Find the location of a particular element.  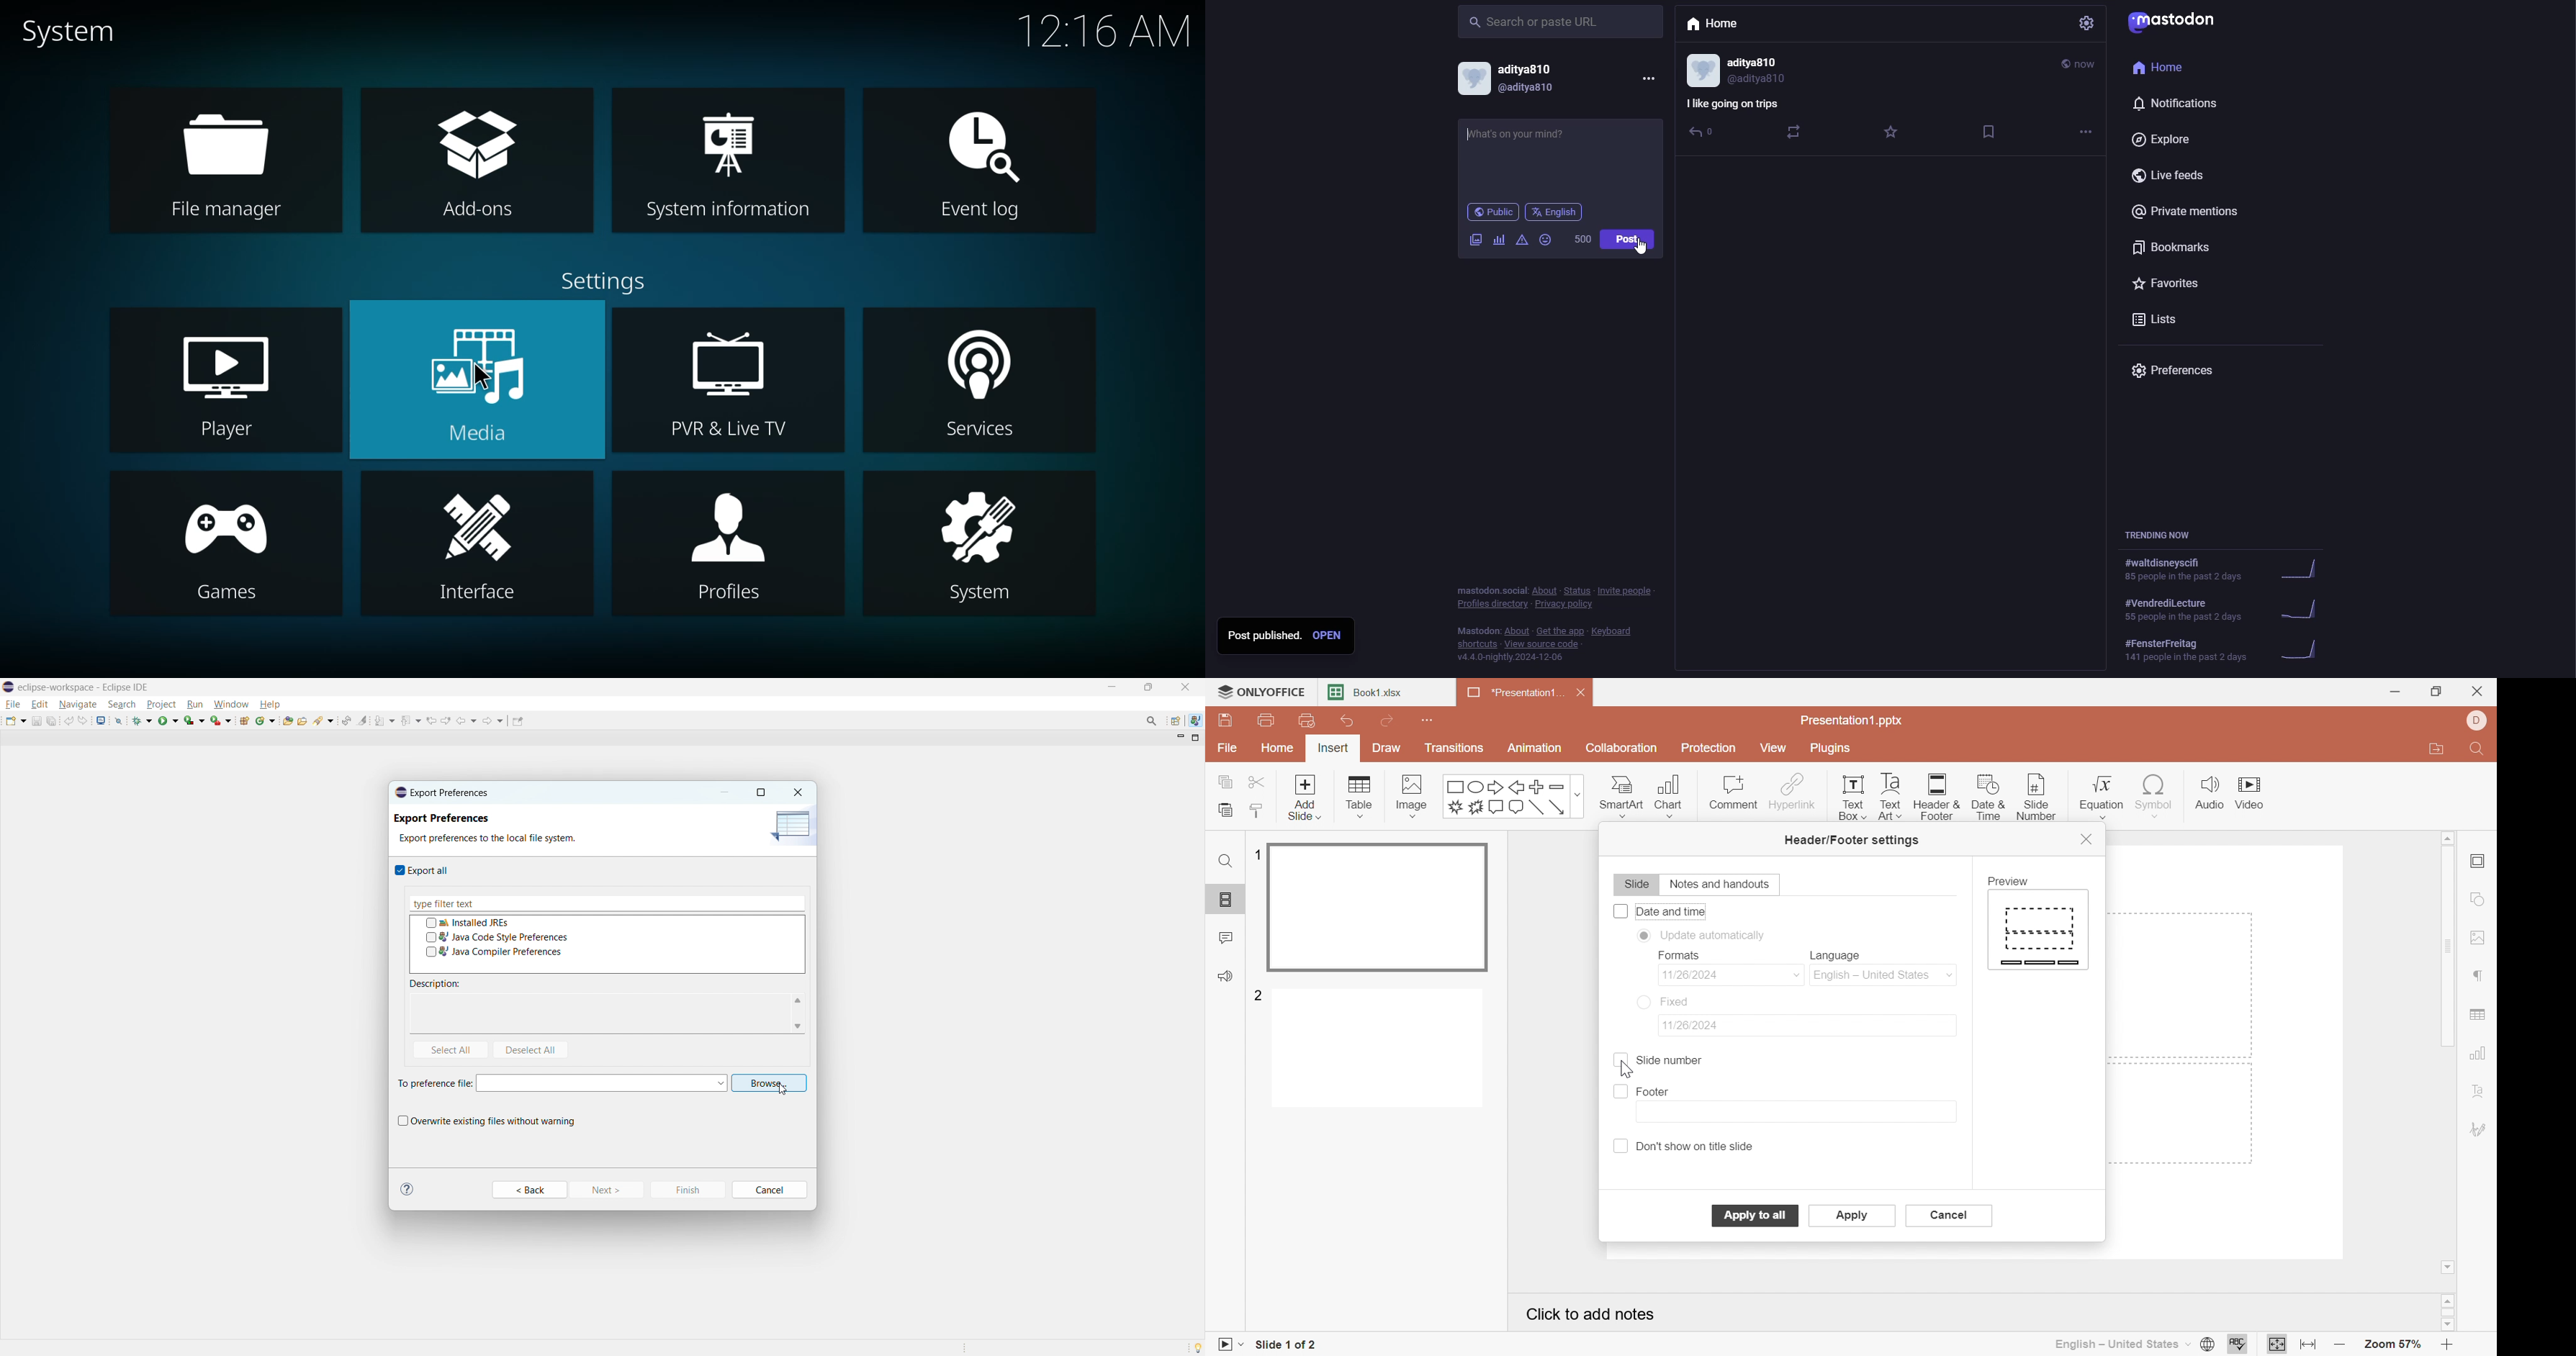

preferences is located at coordinates (2176, 374).